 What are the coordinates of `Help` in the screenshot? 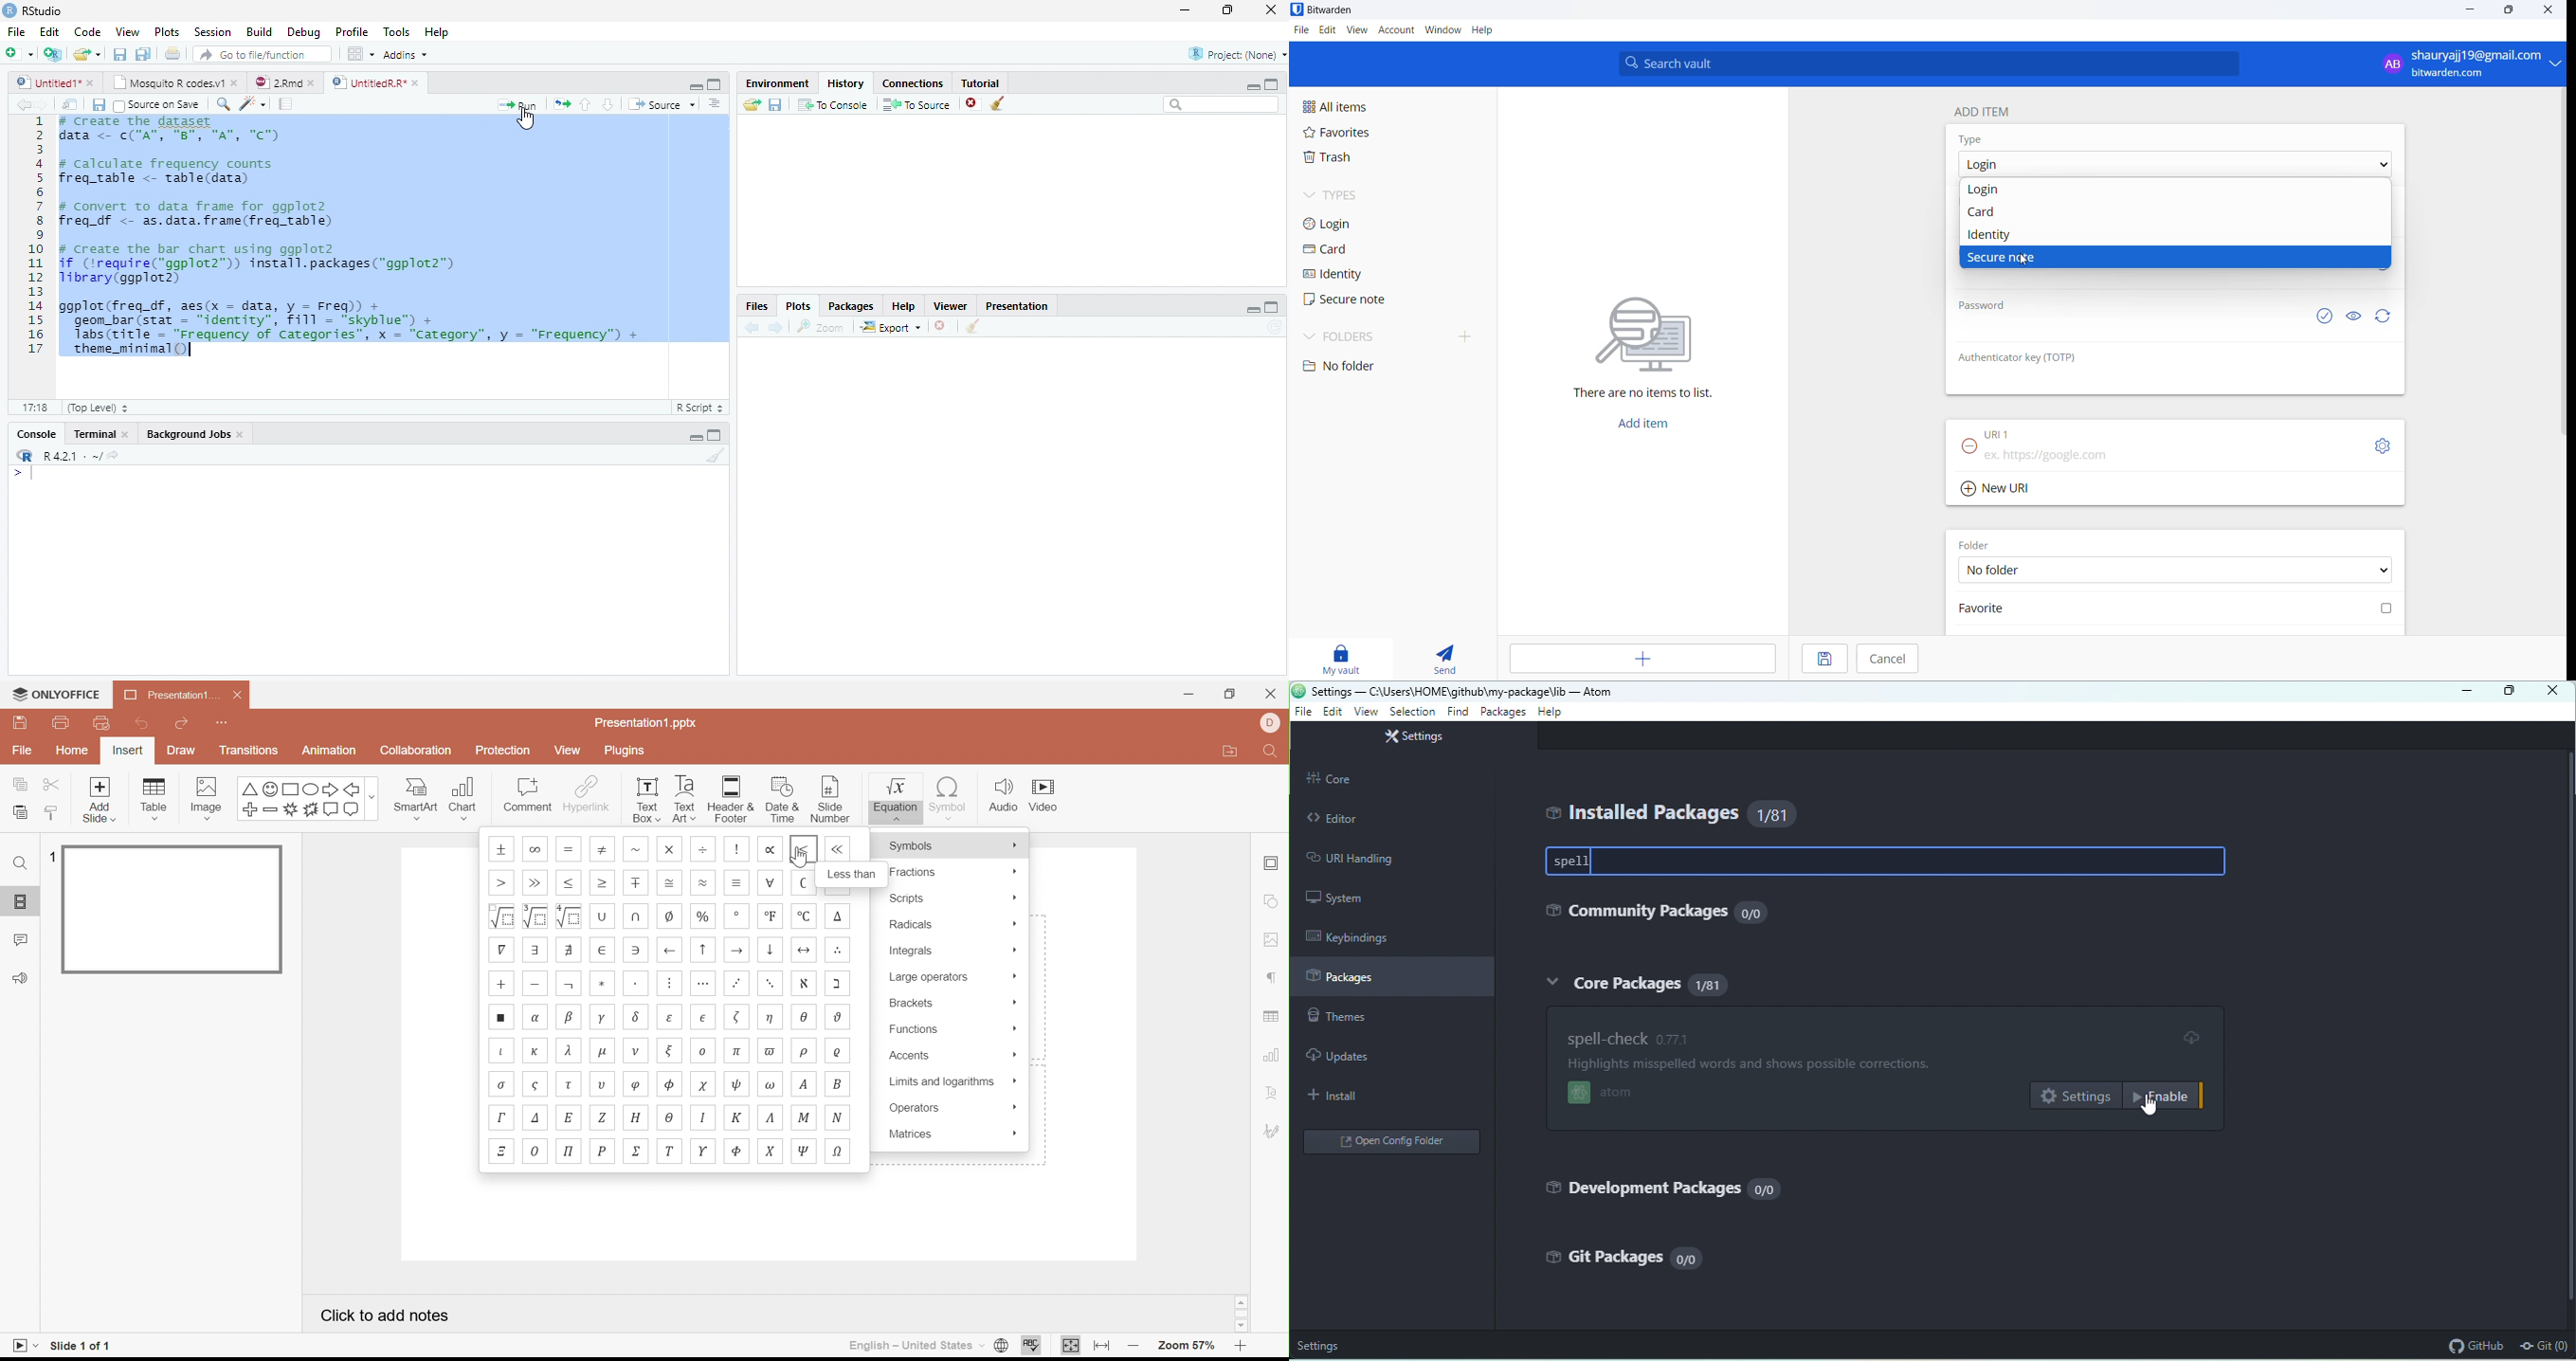 It's located at (438, 31).